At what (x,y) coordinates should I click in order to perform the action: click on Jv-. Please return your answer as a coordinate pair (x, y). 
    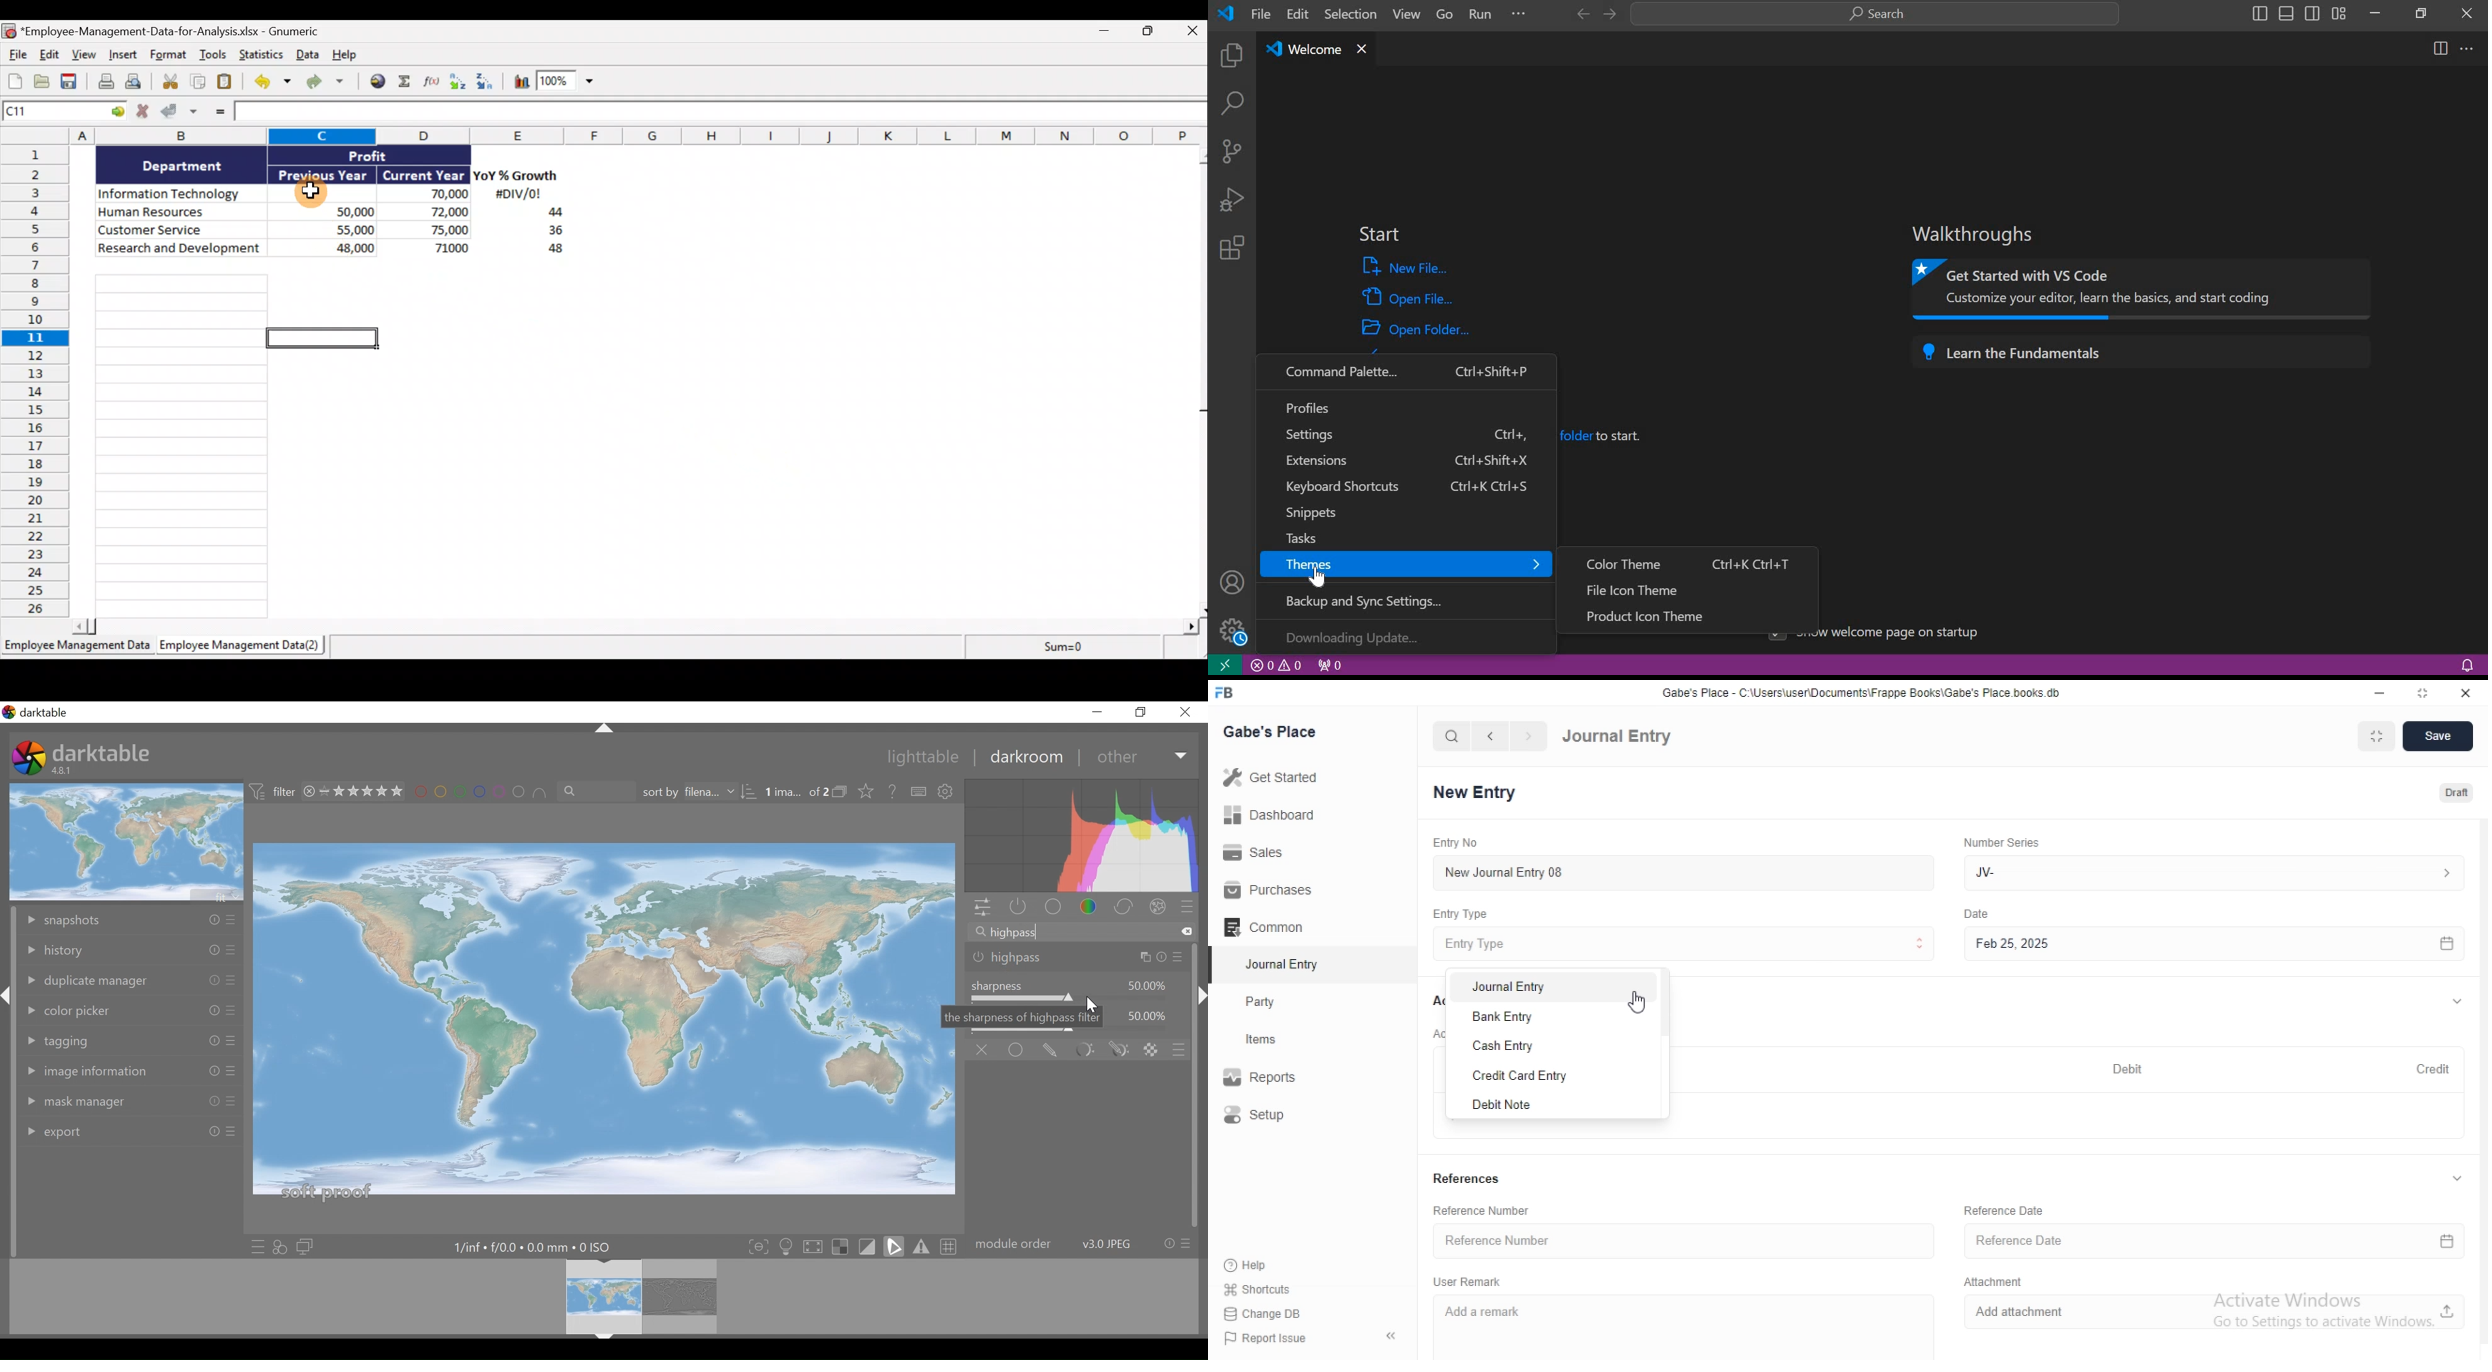
    Looking at the image, I should click on (2218, 871).